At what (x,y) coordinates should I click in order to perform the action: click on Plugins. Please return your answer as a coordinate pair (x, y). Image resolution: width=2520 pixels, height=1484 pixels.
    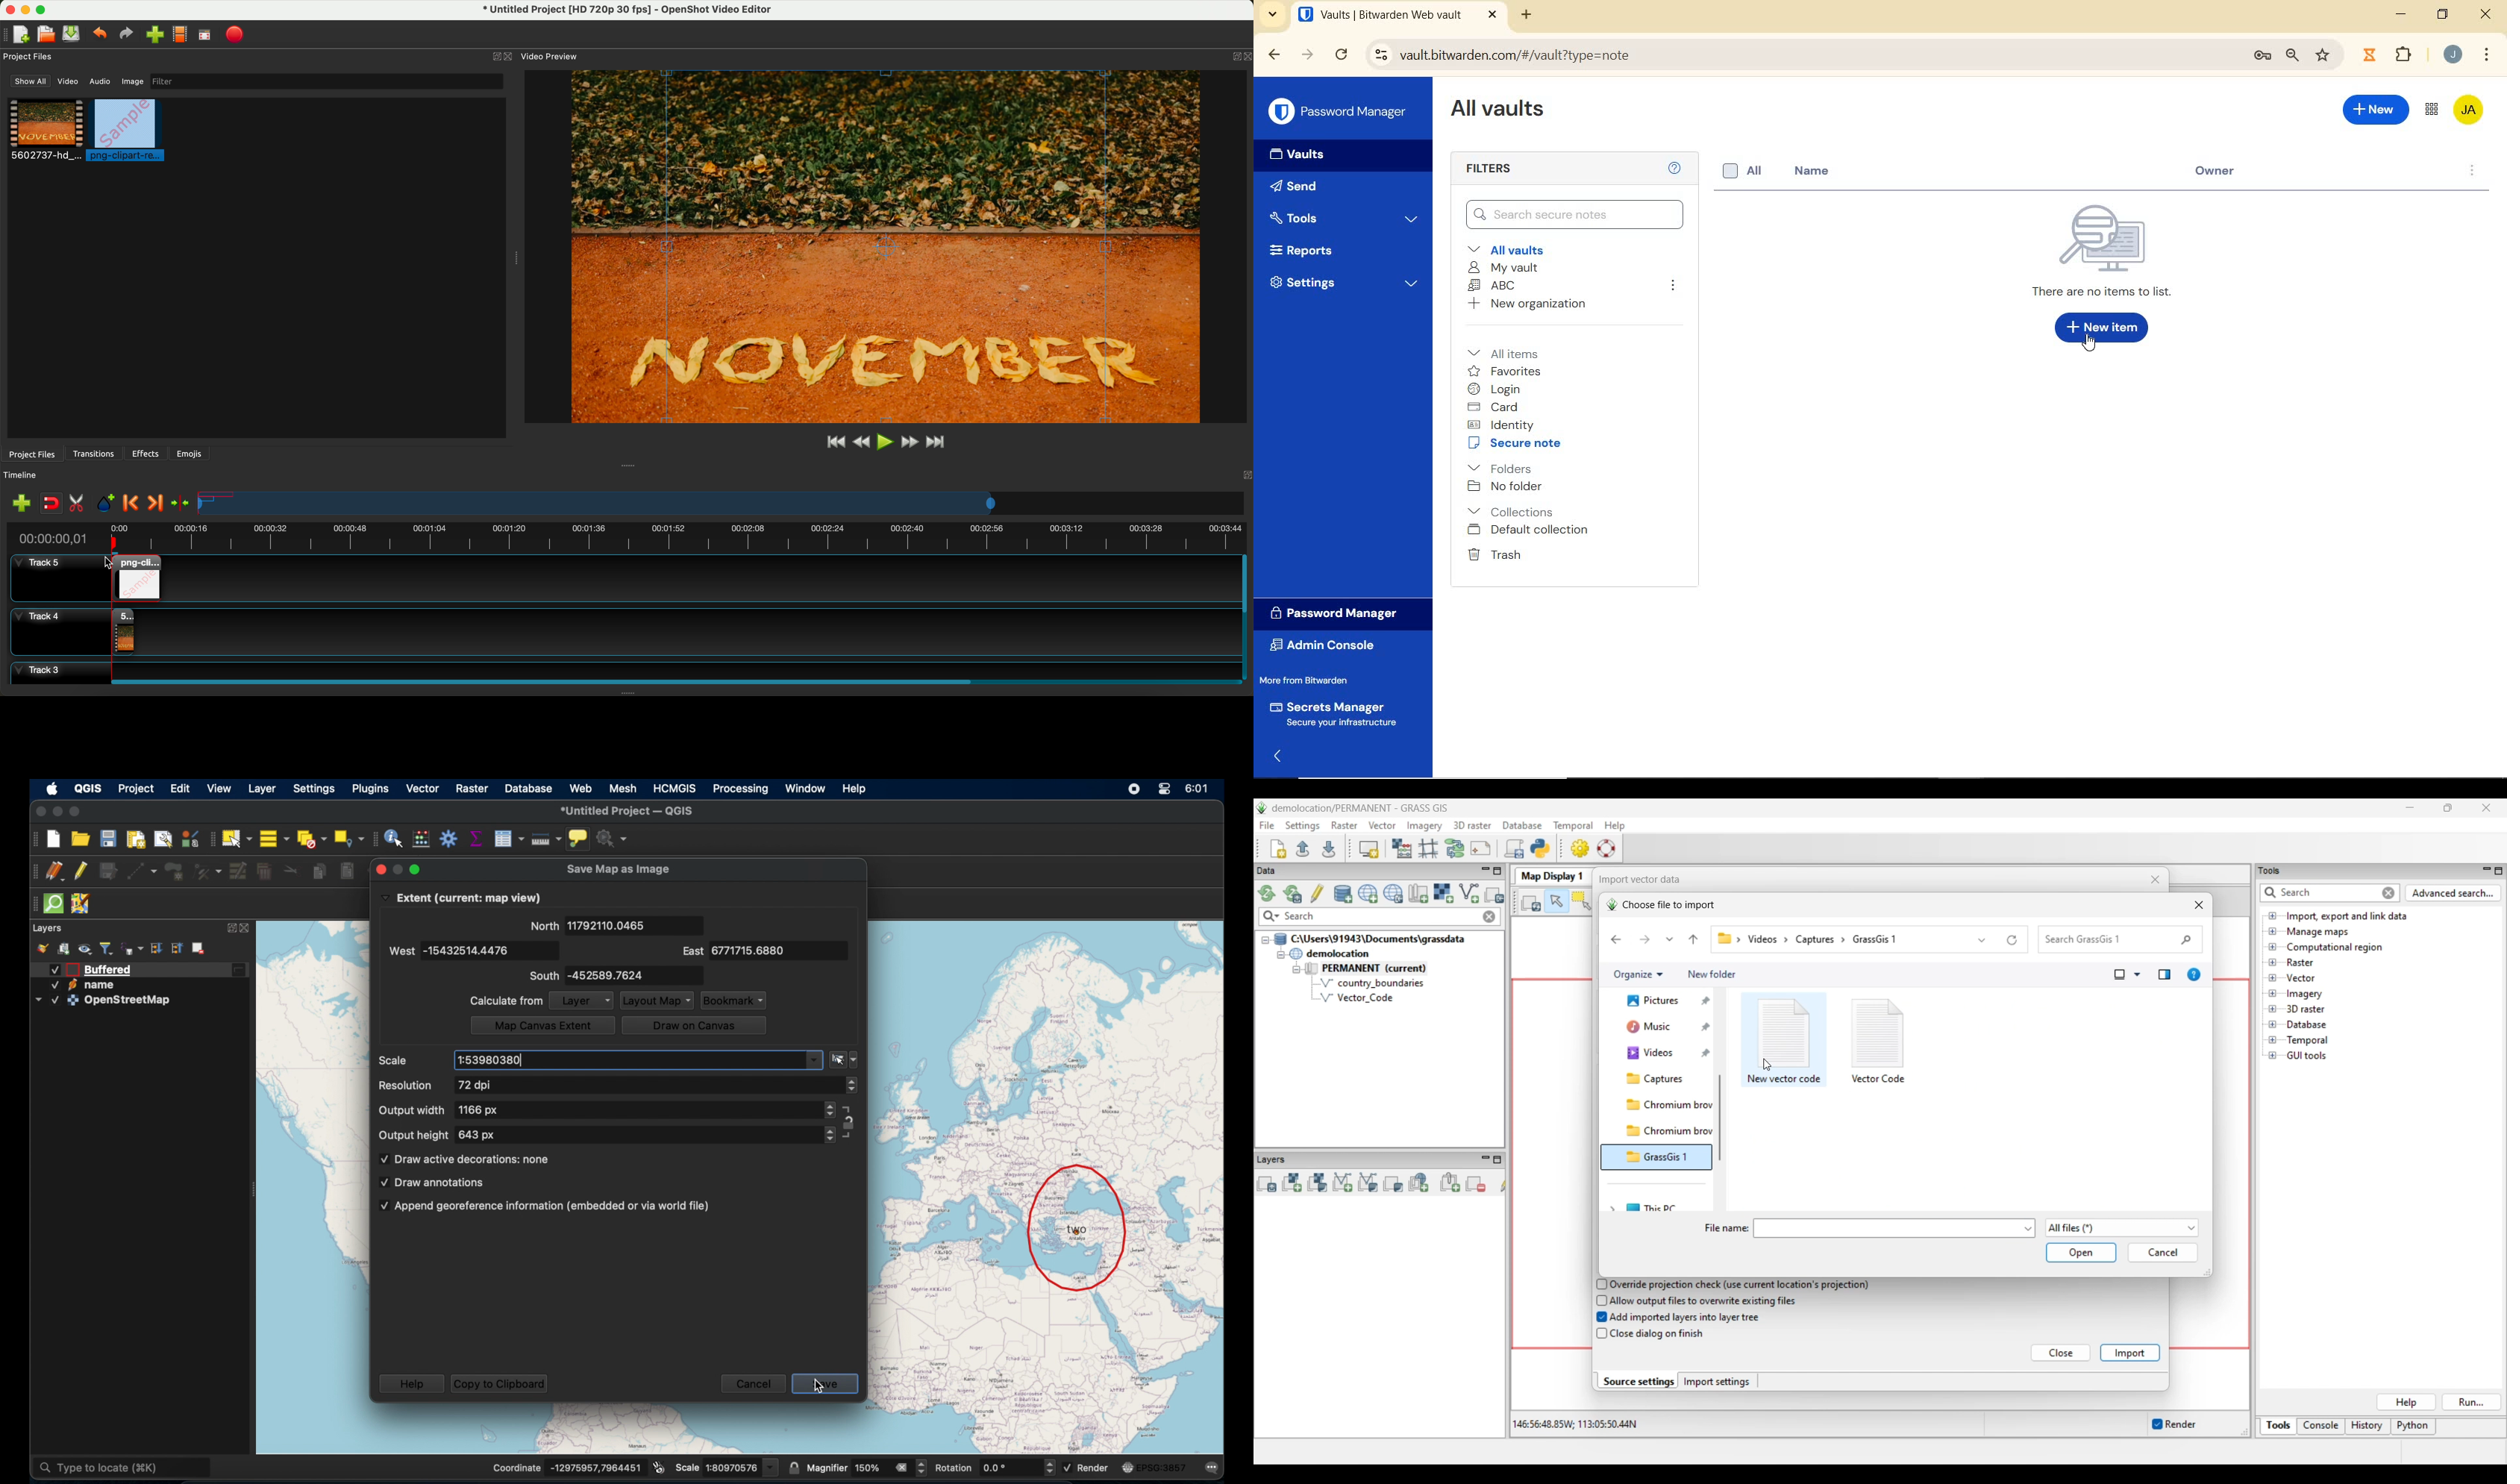
    Looking at the image, I should click on (2406, 53).